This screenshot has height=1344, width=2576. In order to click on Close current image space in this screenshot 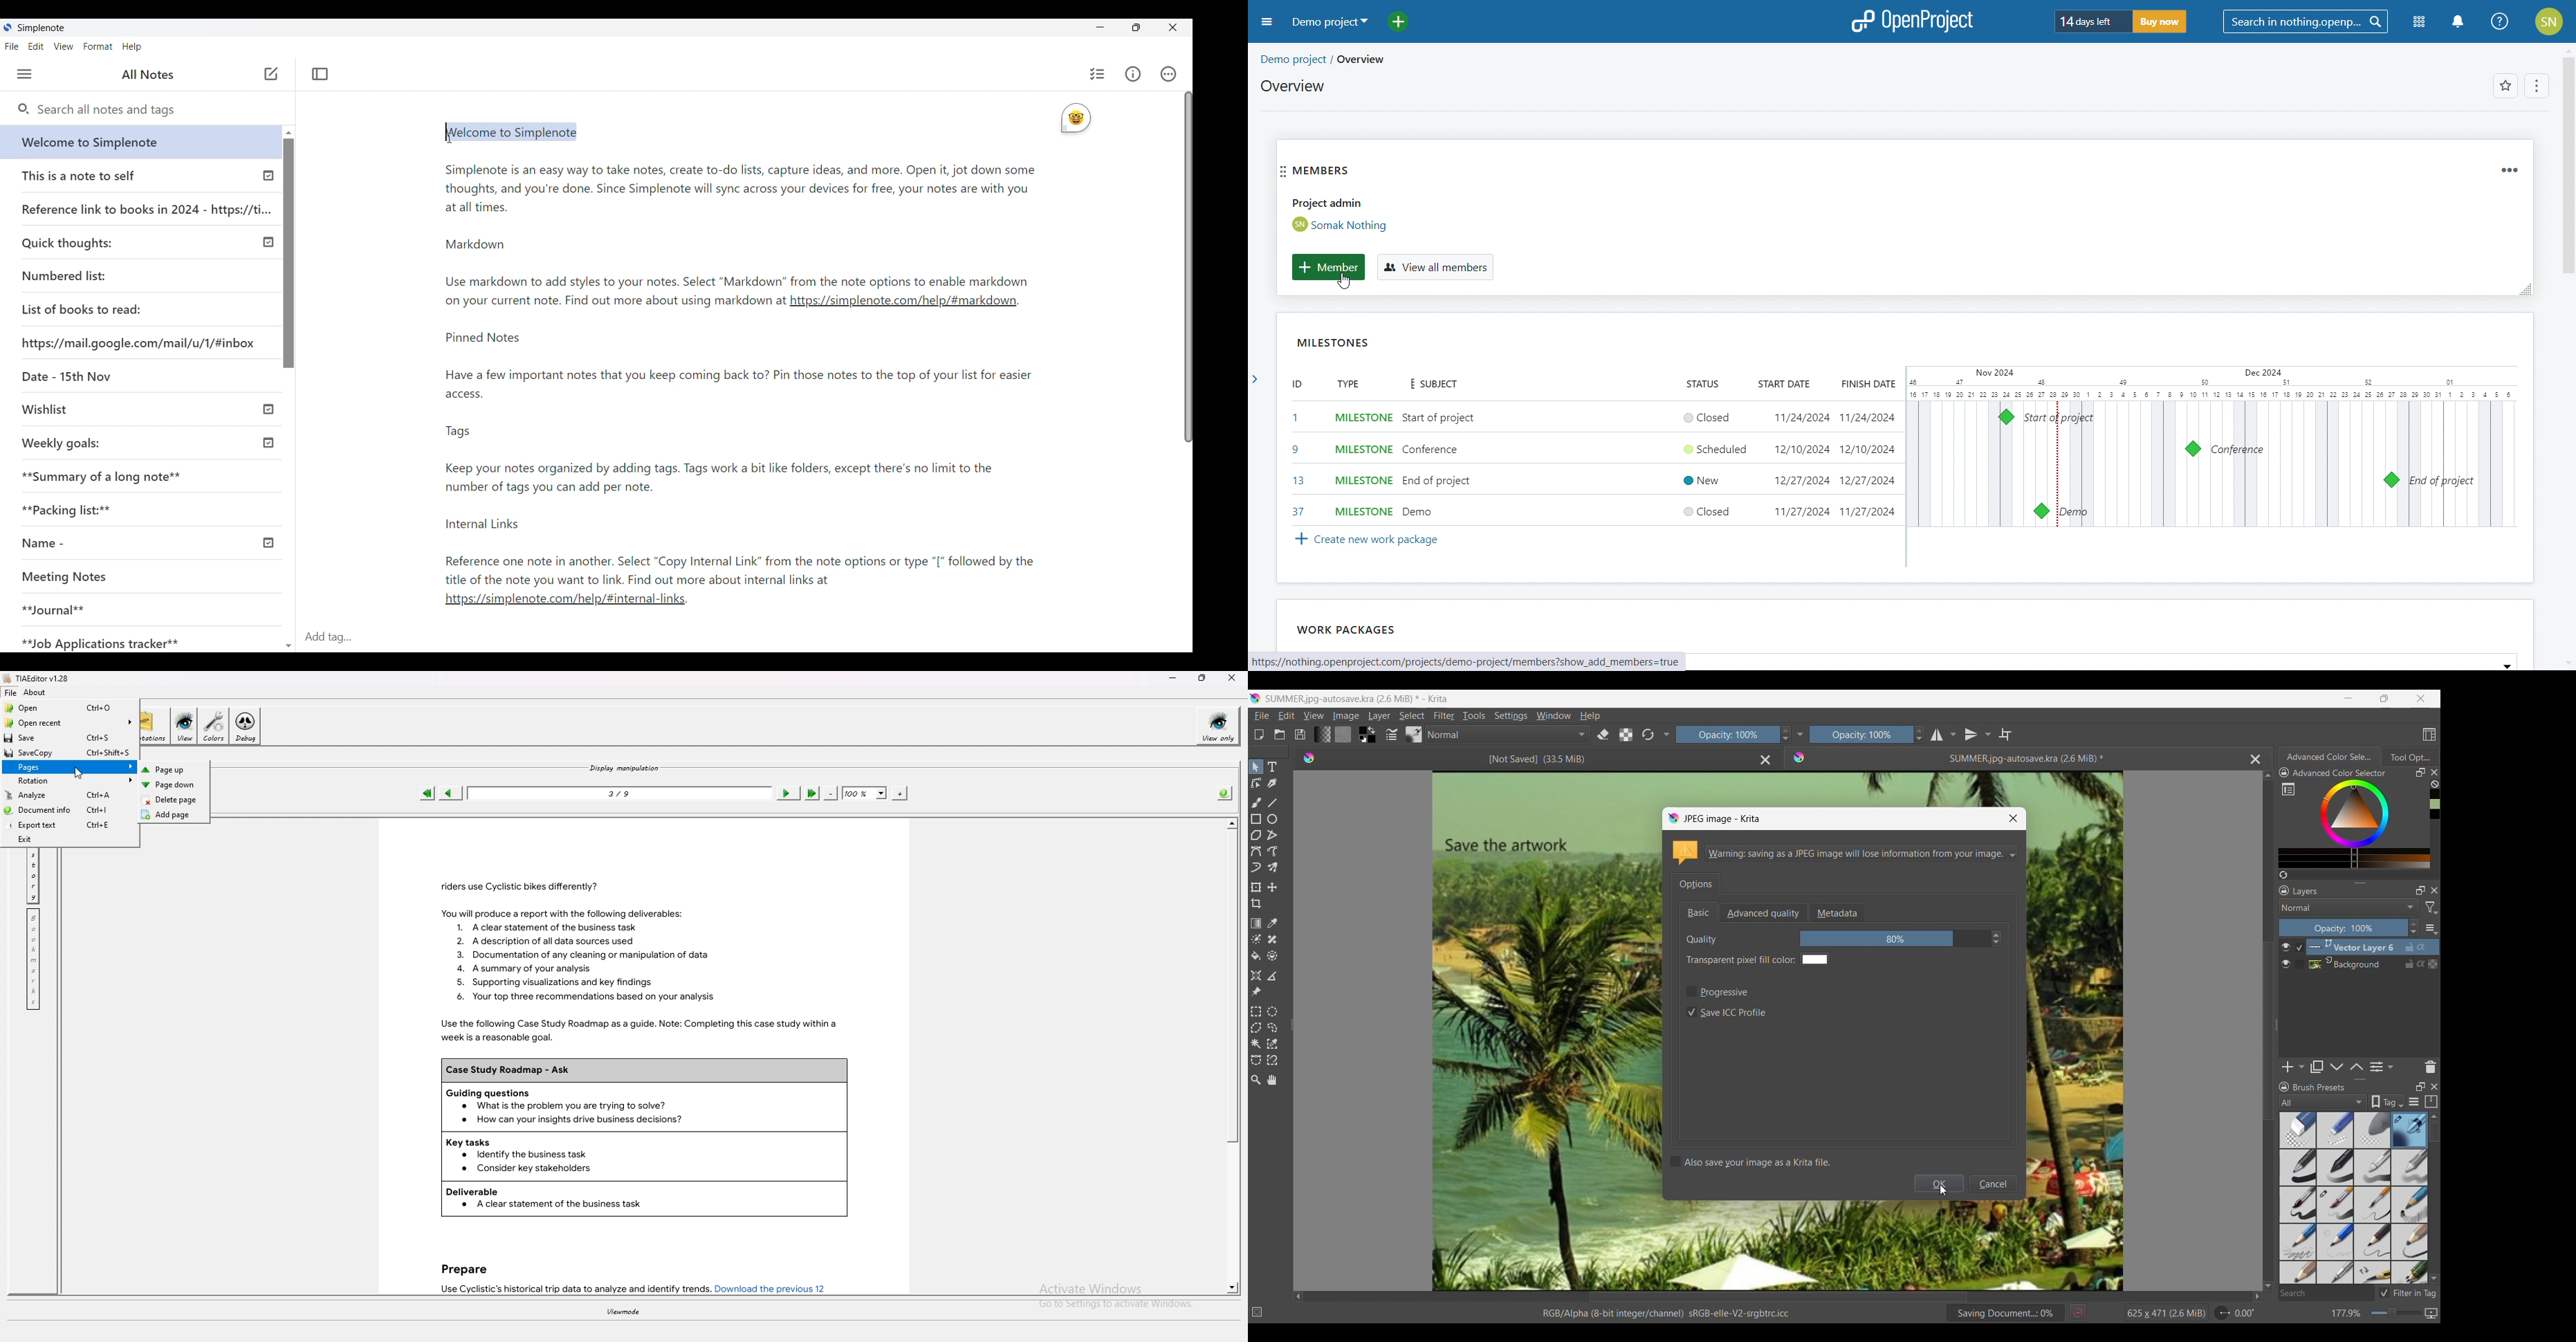, I will do `click(2256, 760)`.